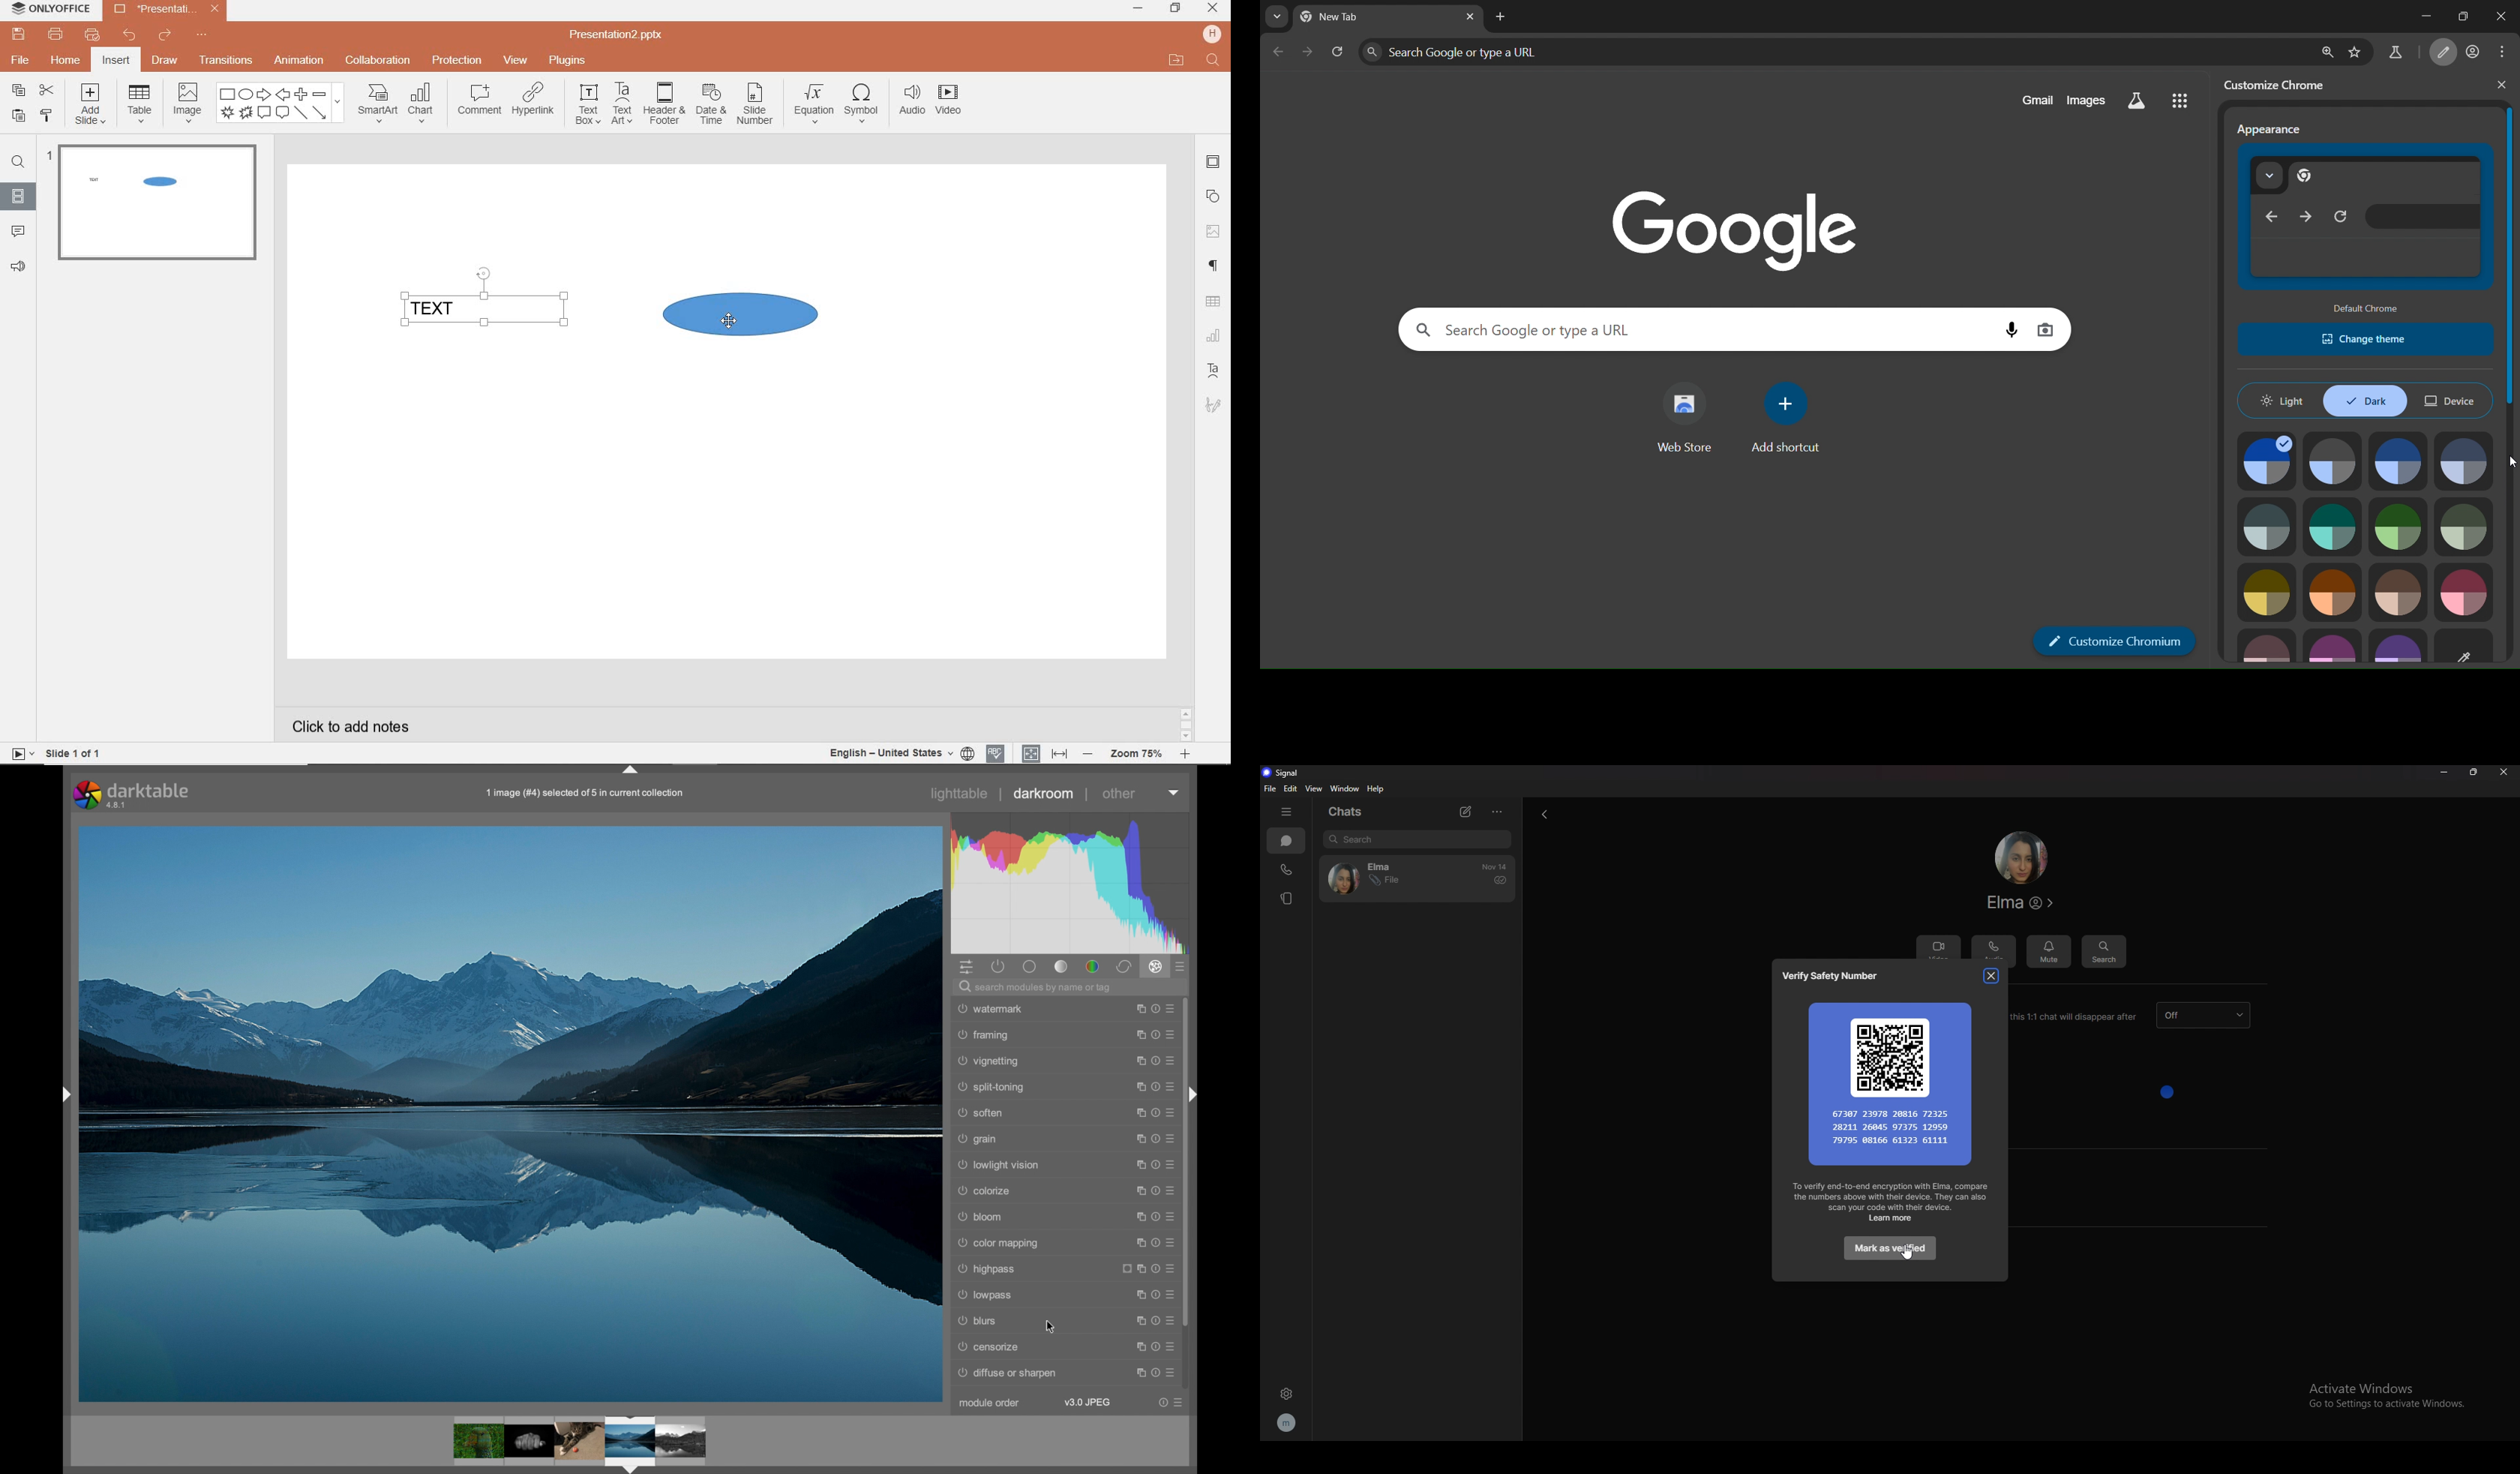  Describe the element at coordinates (1351, 812) in the screenshot. I see `chats` at that location.